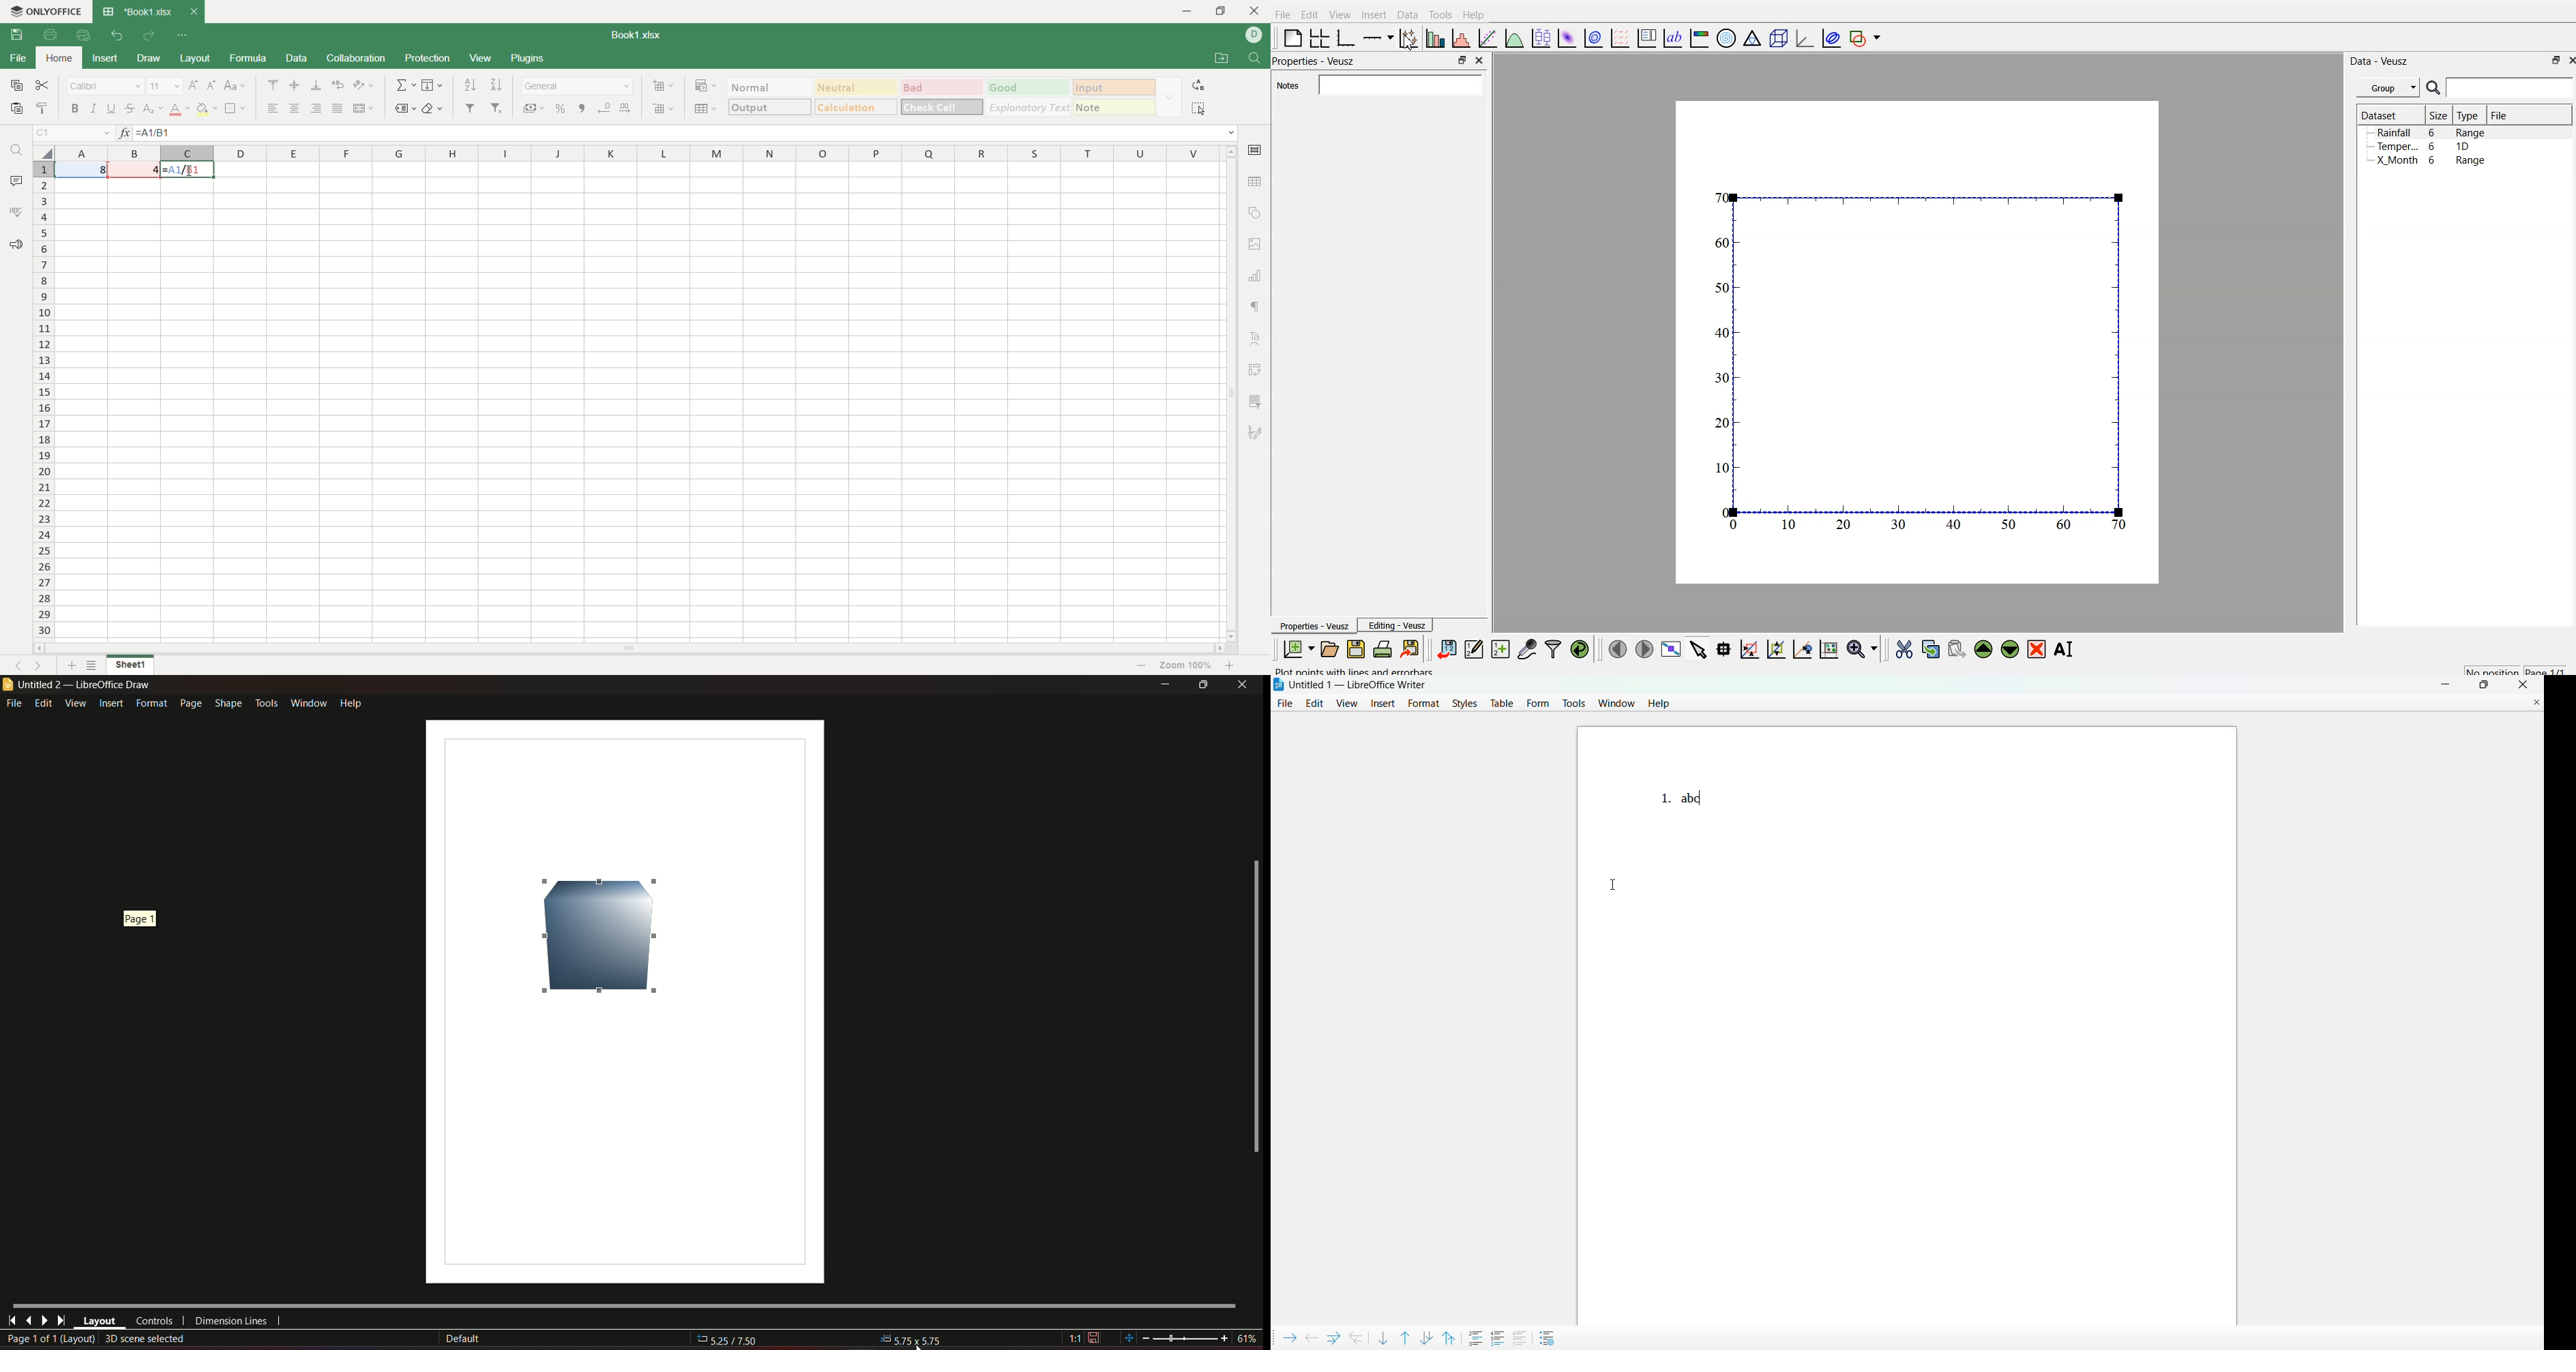 Image resolution: width=2576 pixels, height=1372 pixels. Describe the element at coordinates (117, 33) in the screenshot. I see `undo` at that location.